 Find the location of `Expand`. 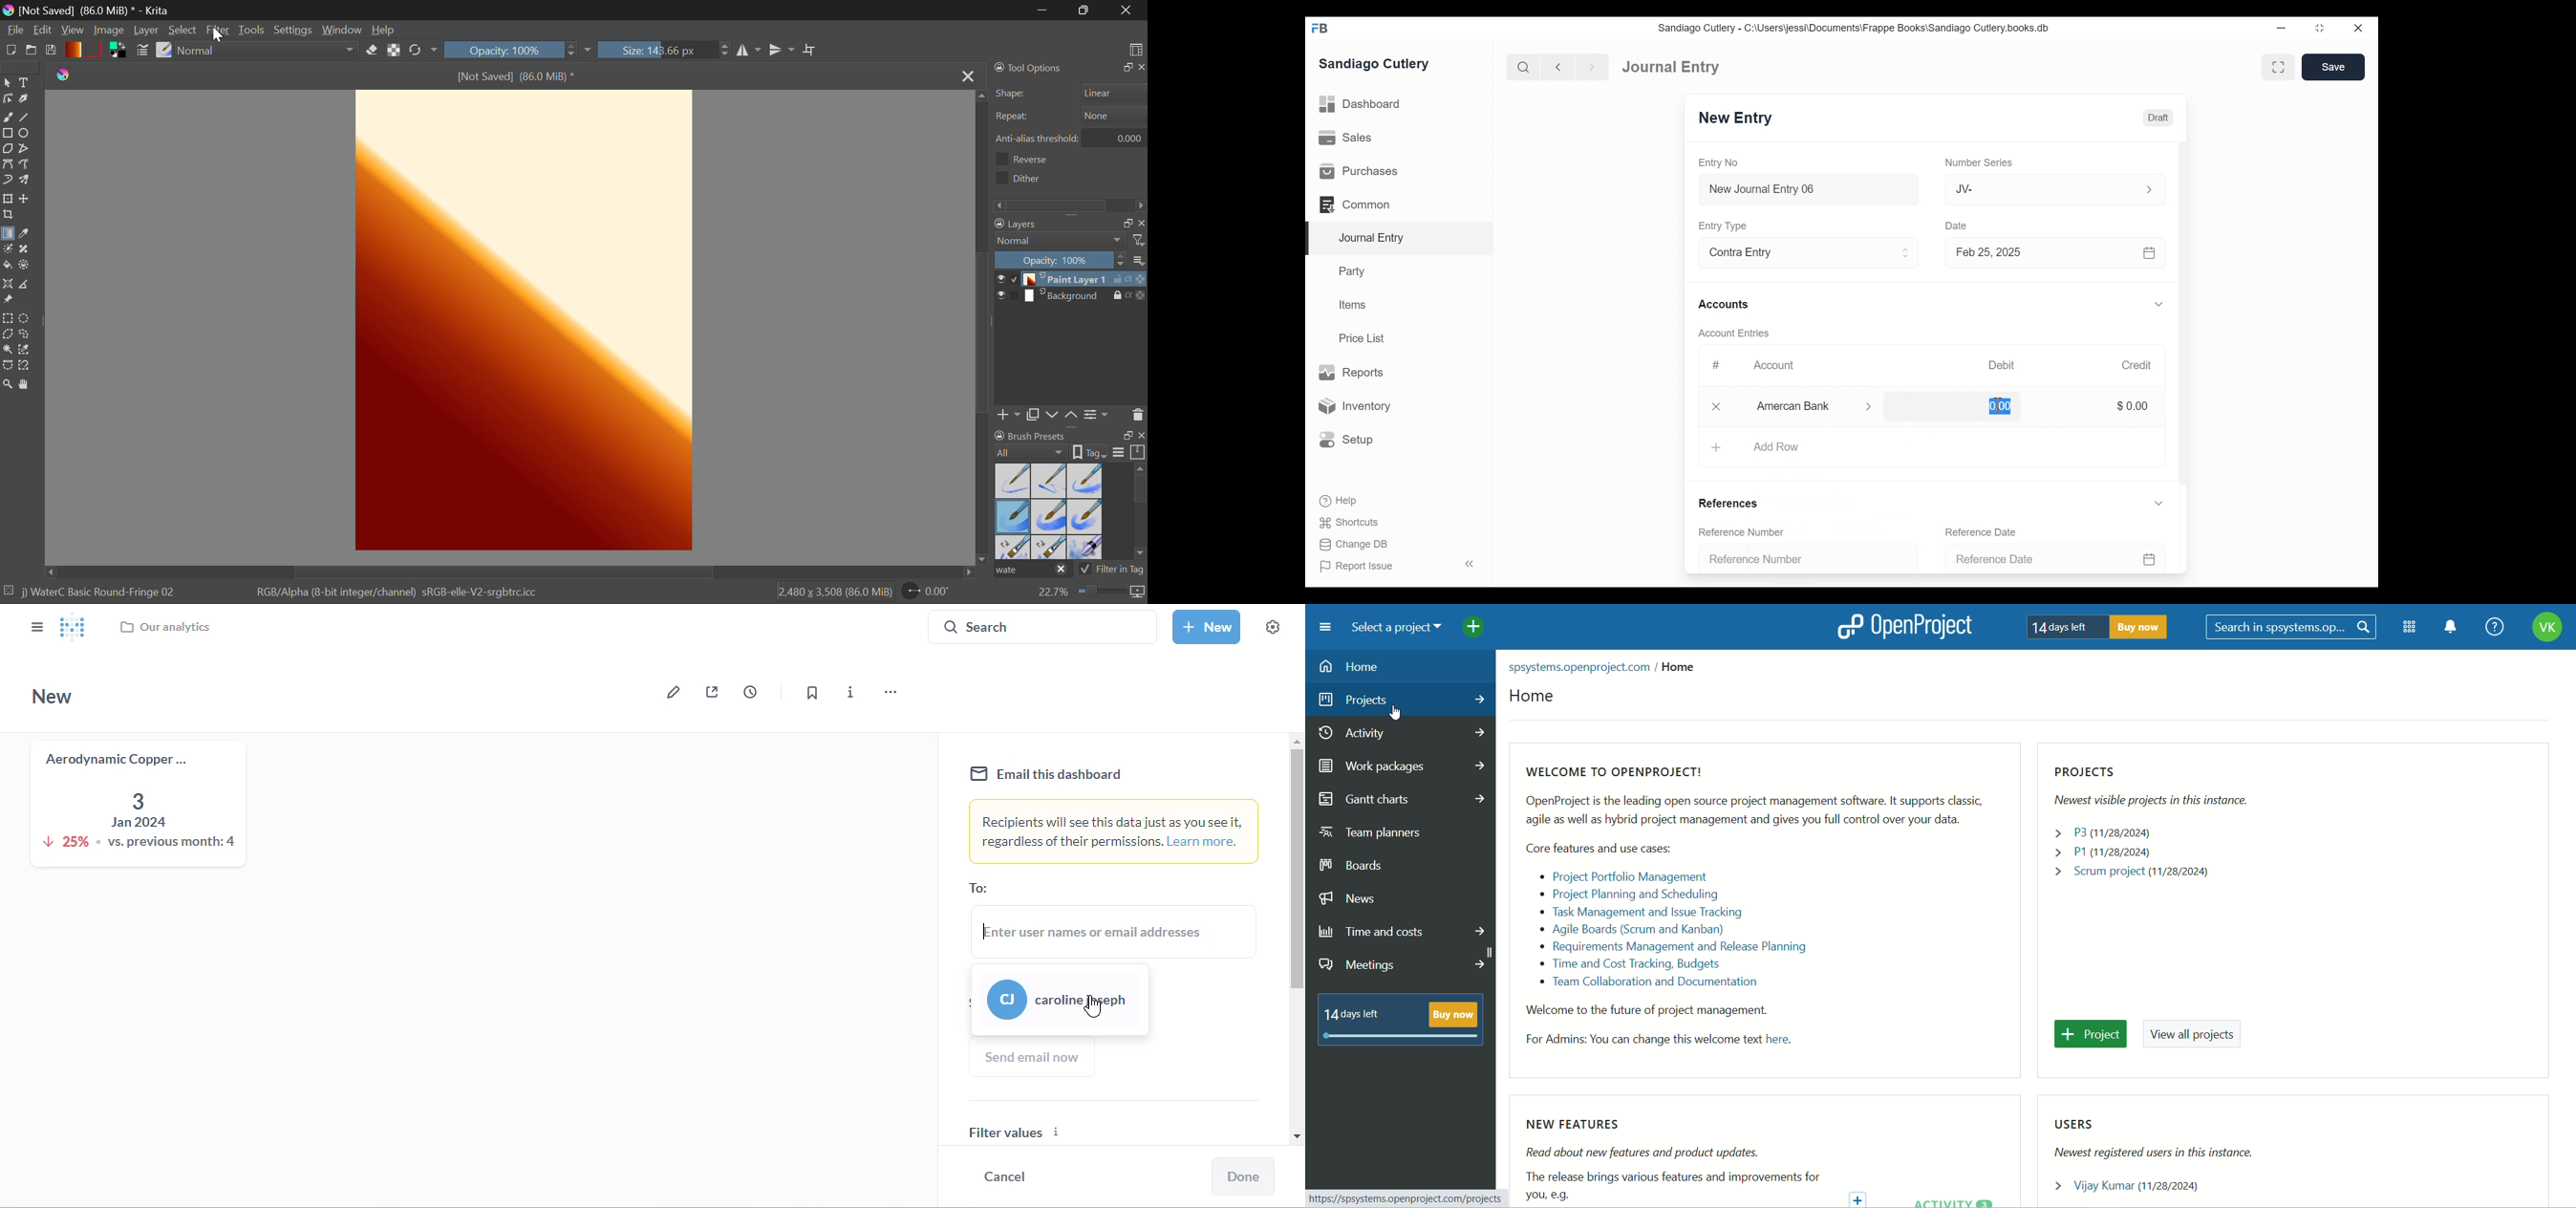

Expand is located at coordinates (1906, 253).